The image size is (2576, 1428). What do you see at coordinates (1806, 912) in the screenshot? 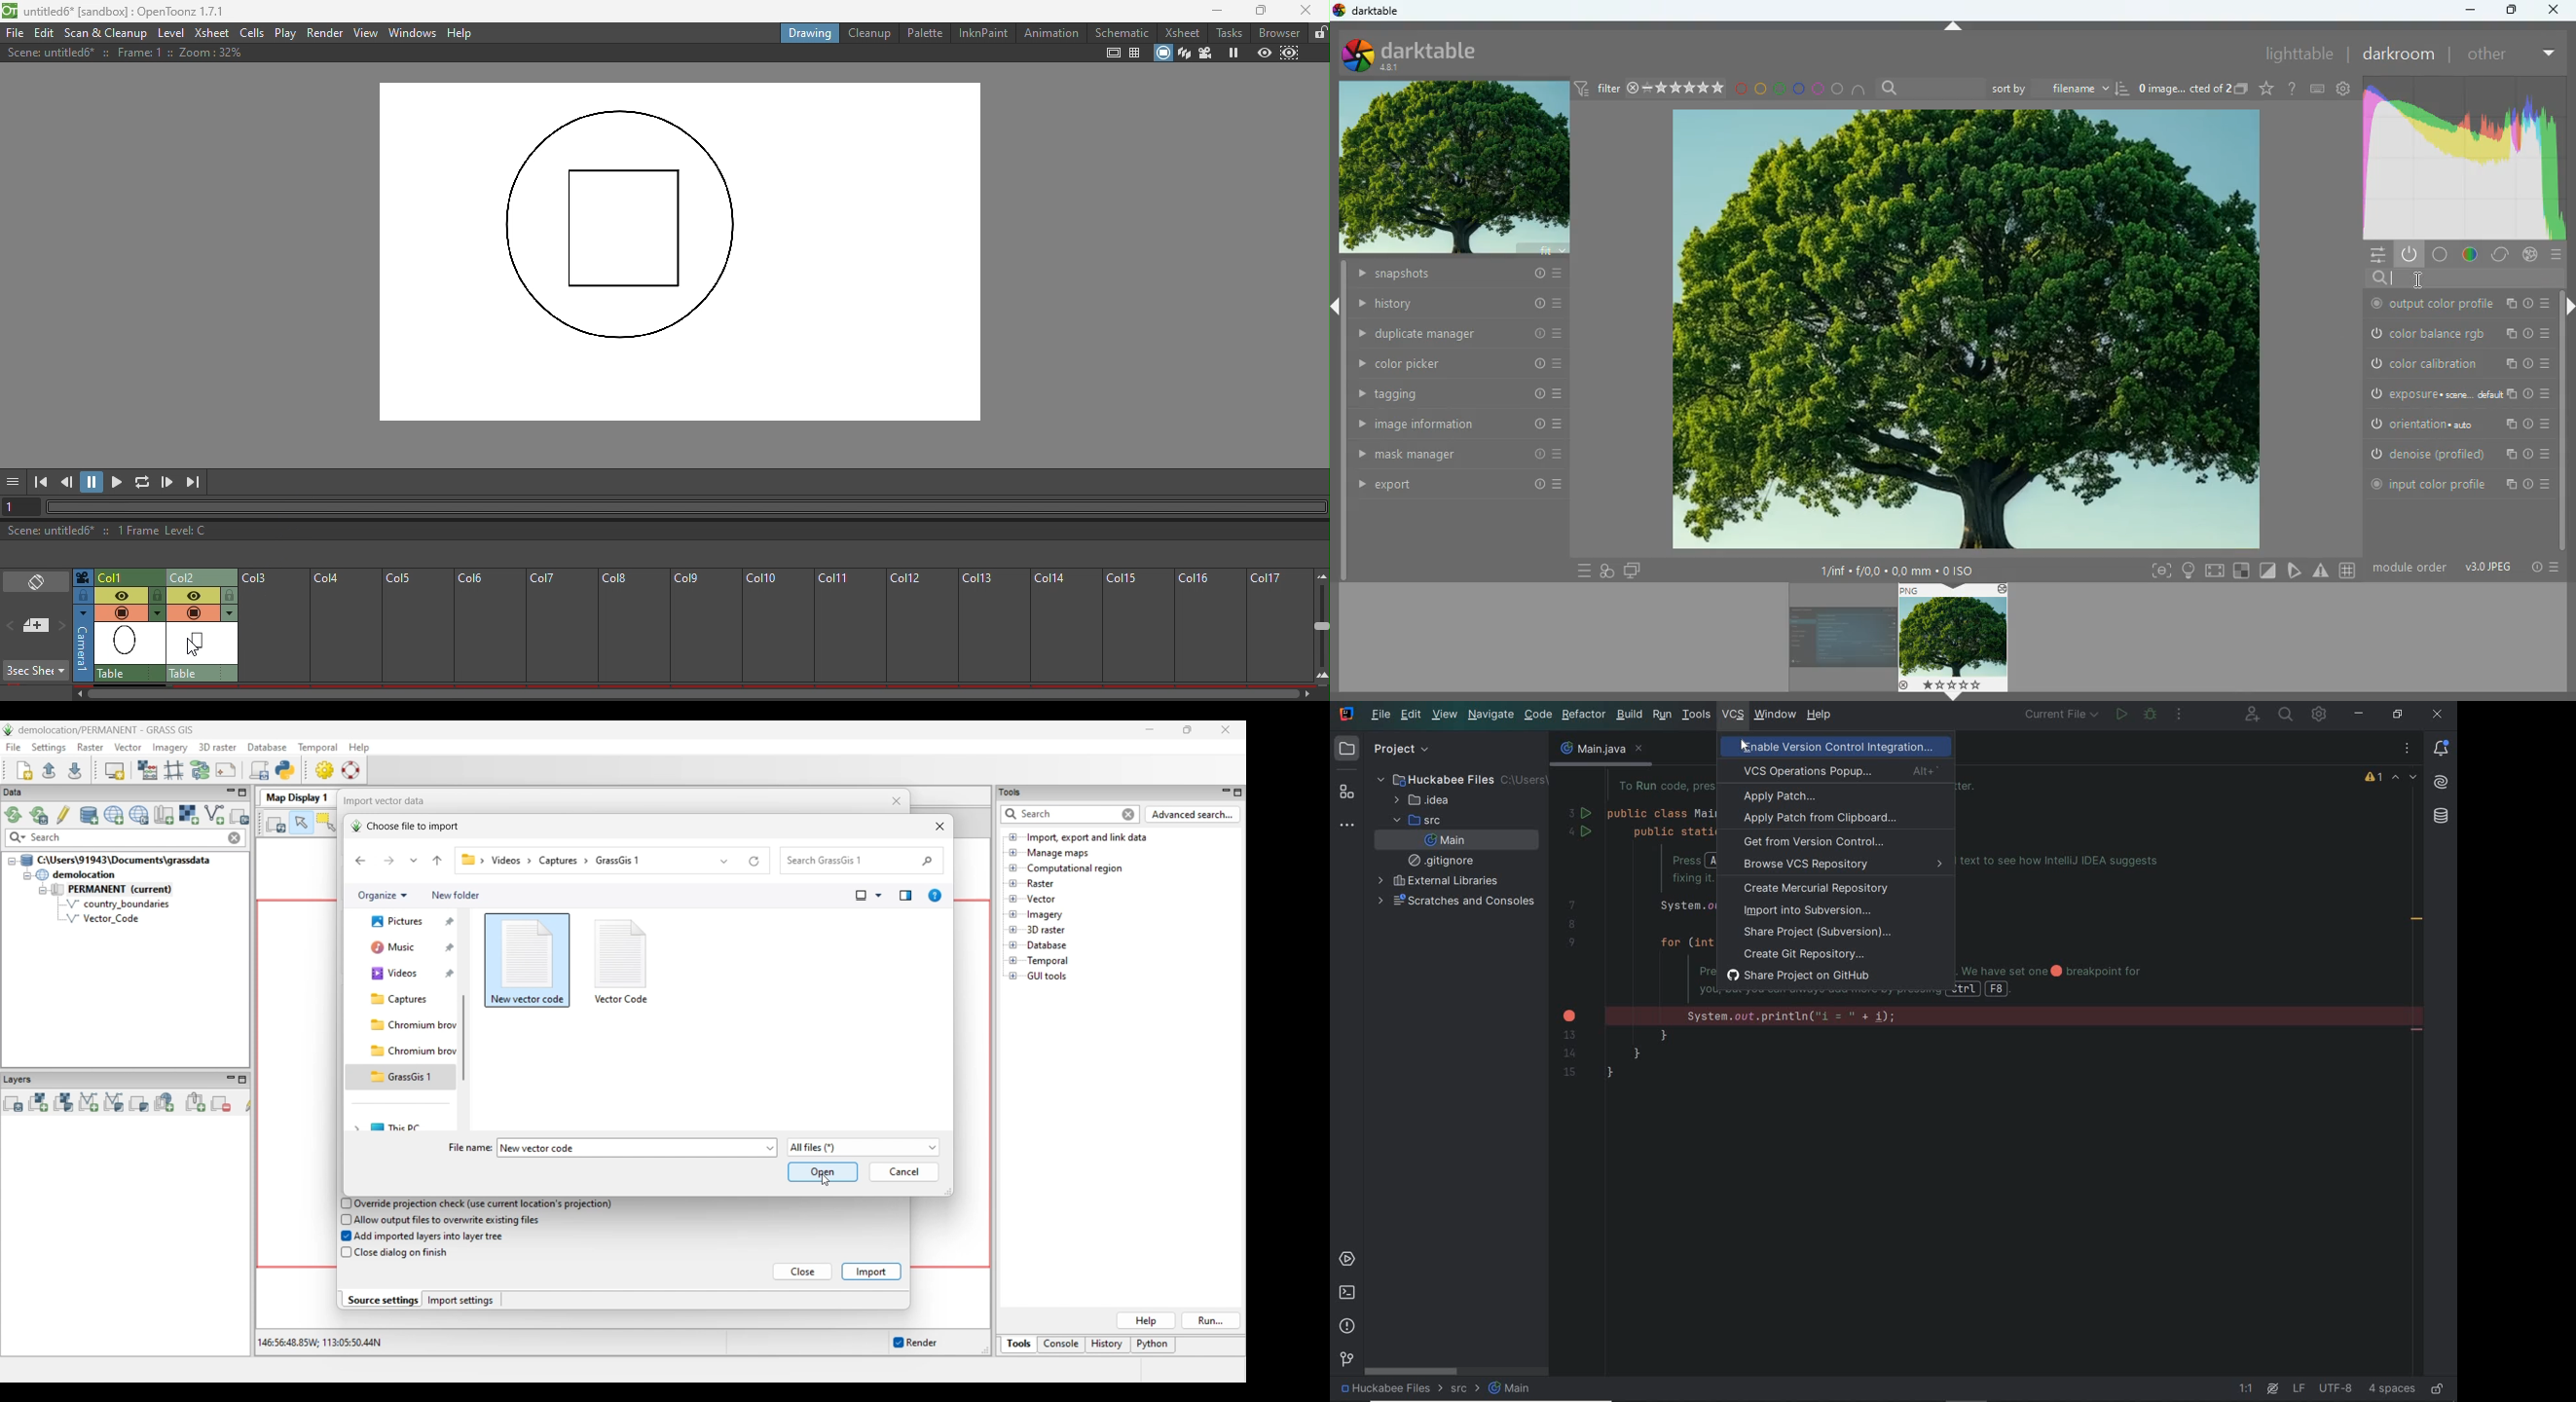
I see `import into subversion` at bounding box center [1806, 912].